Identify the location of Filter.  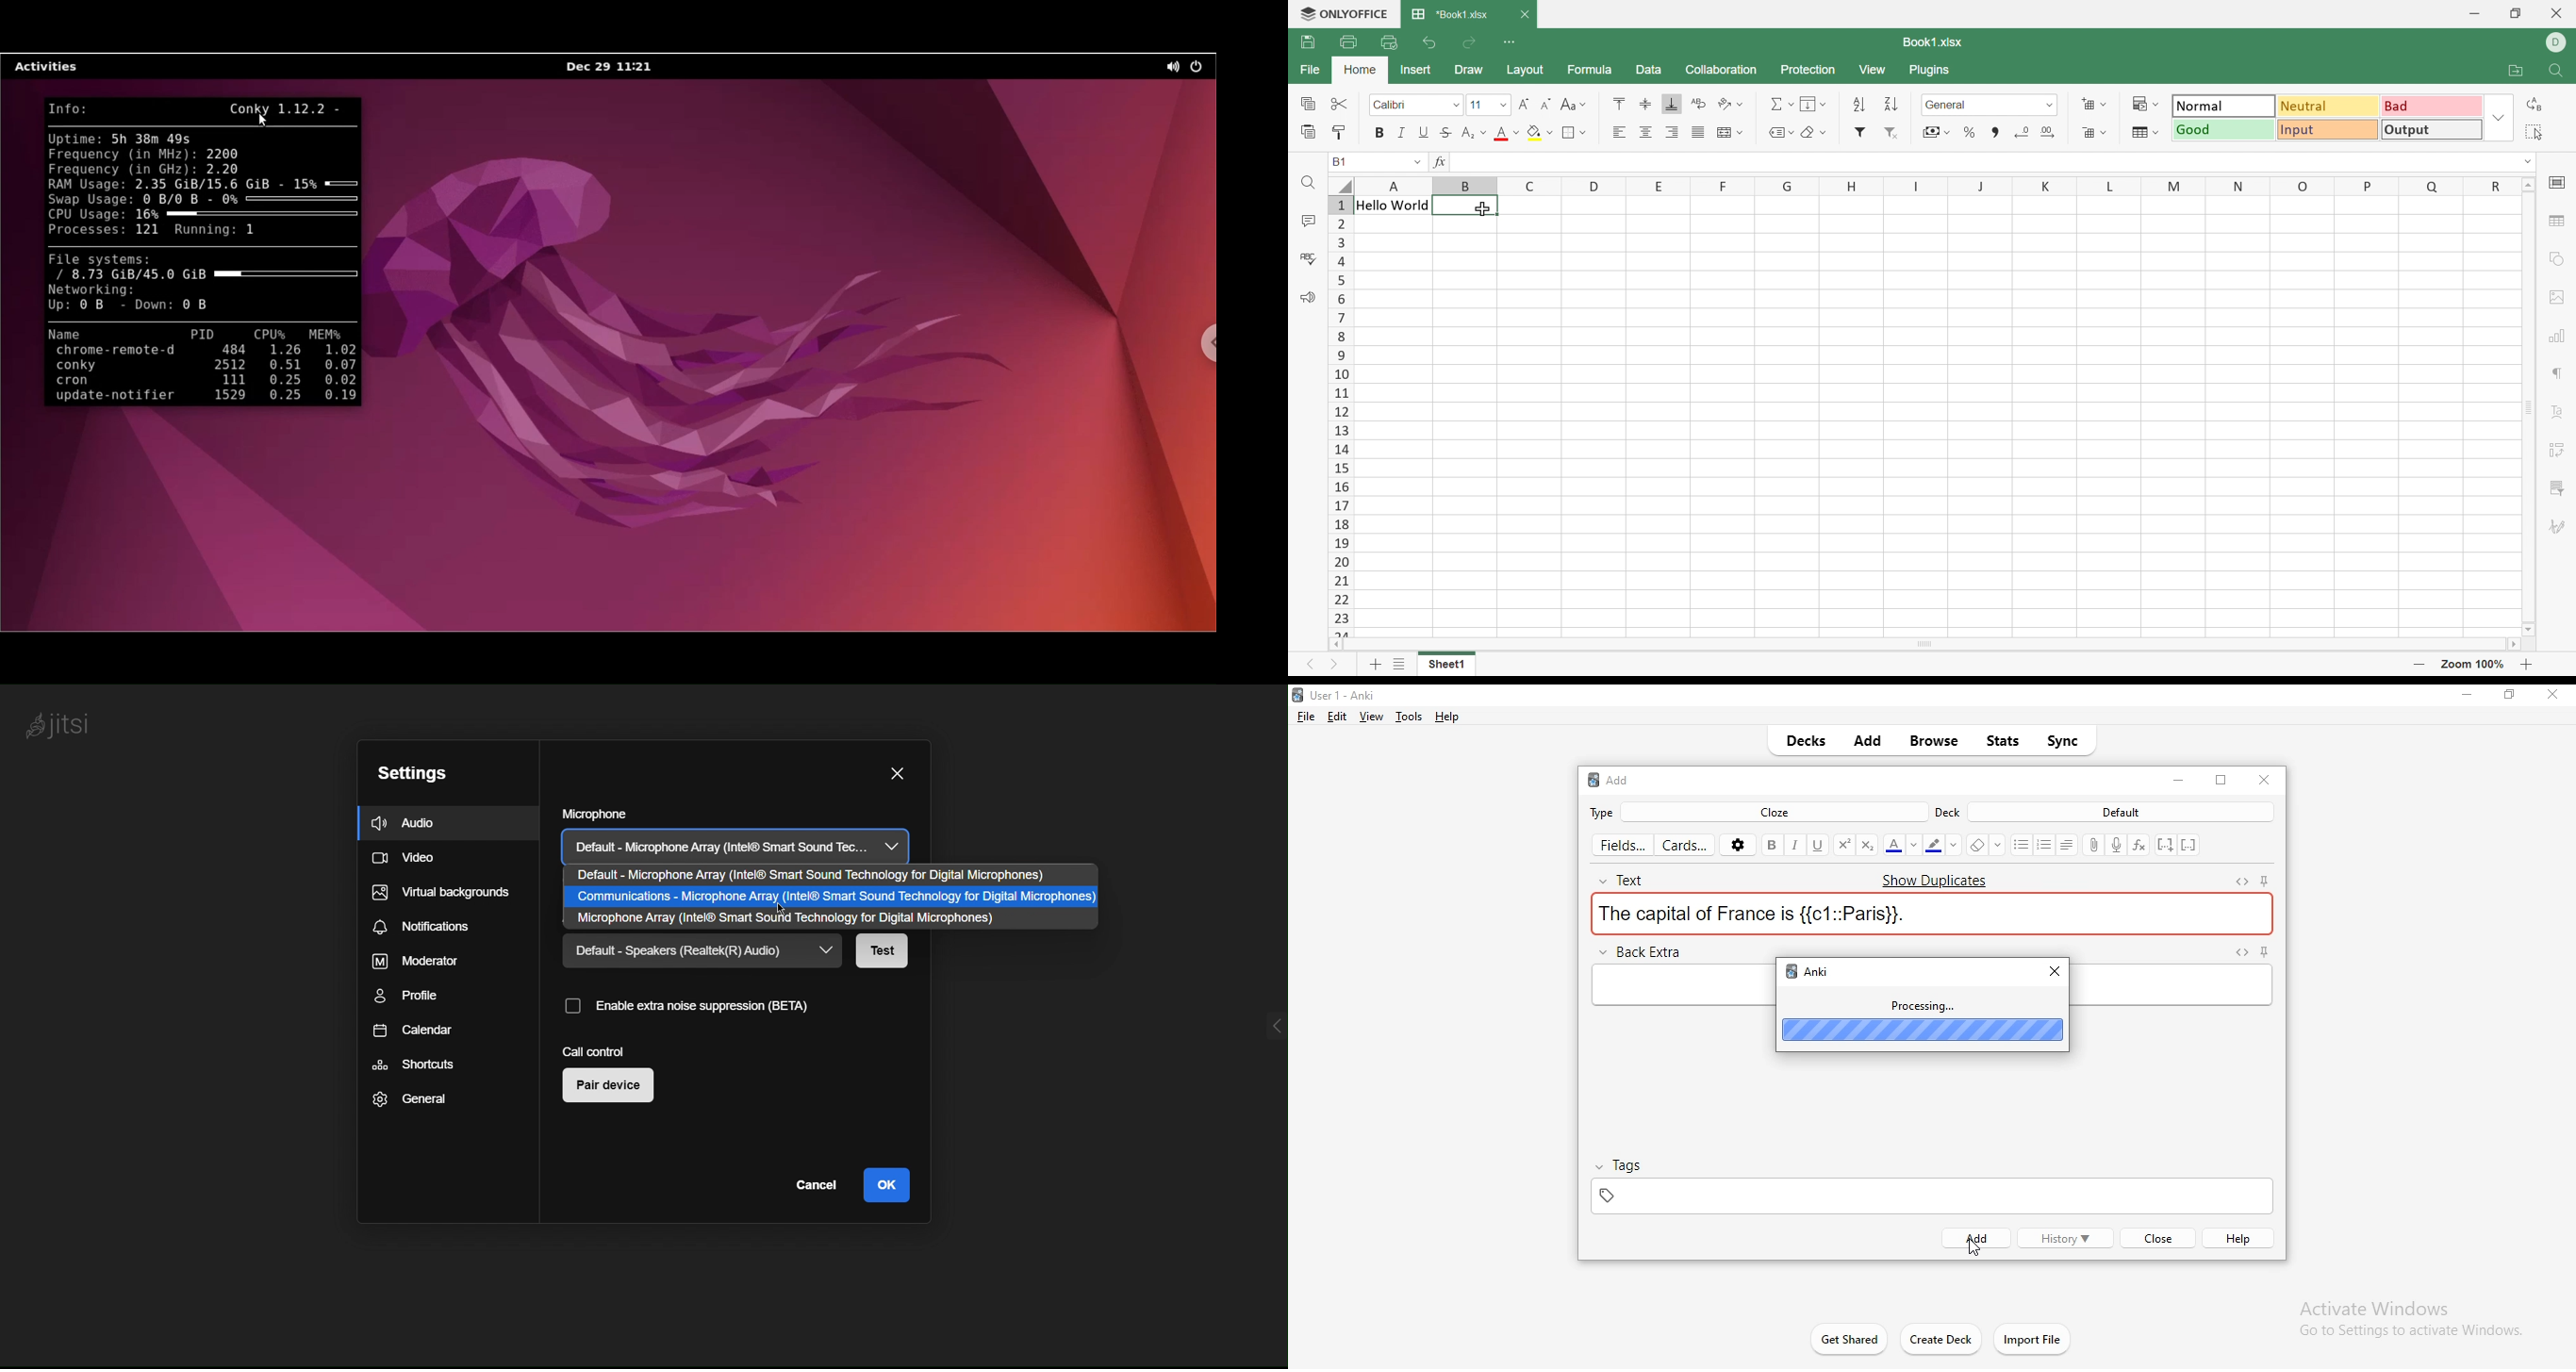
(1860, 130).